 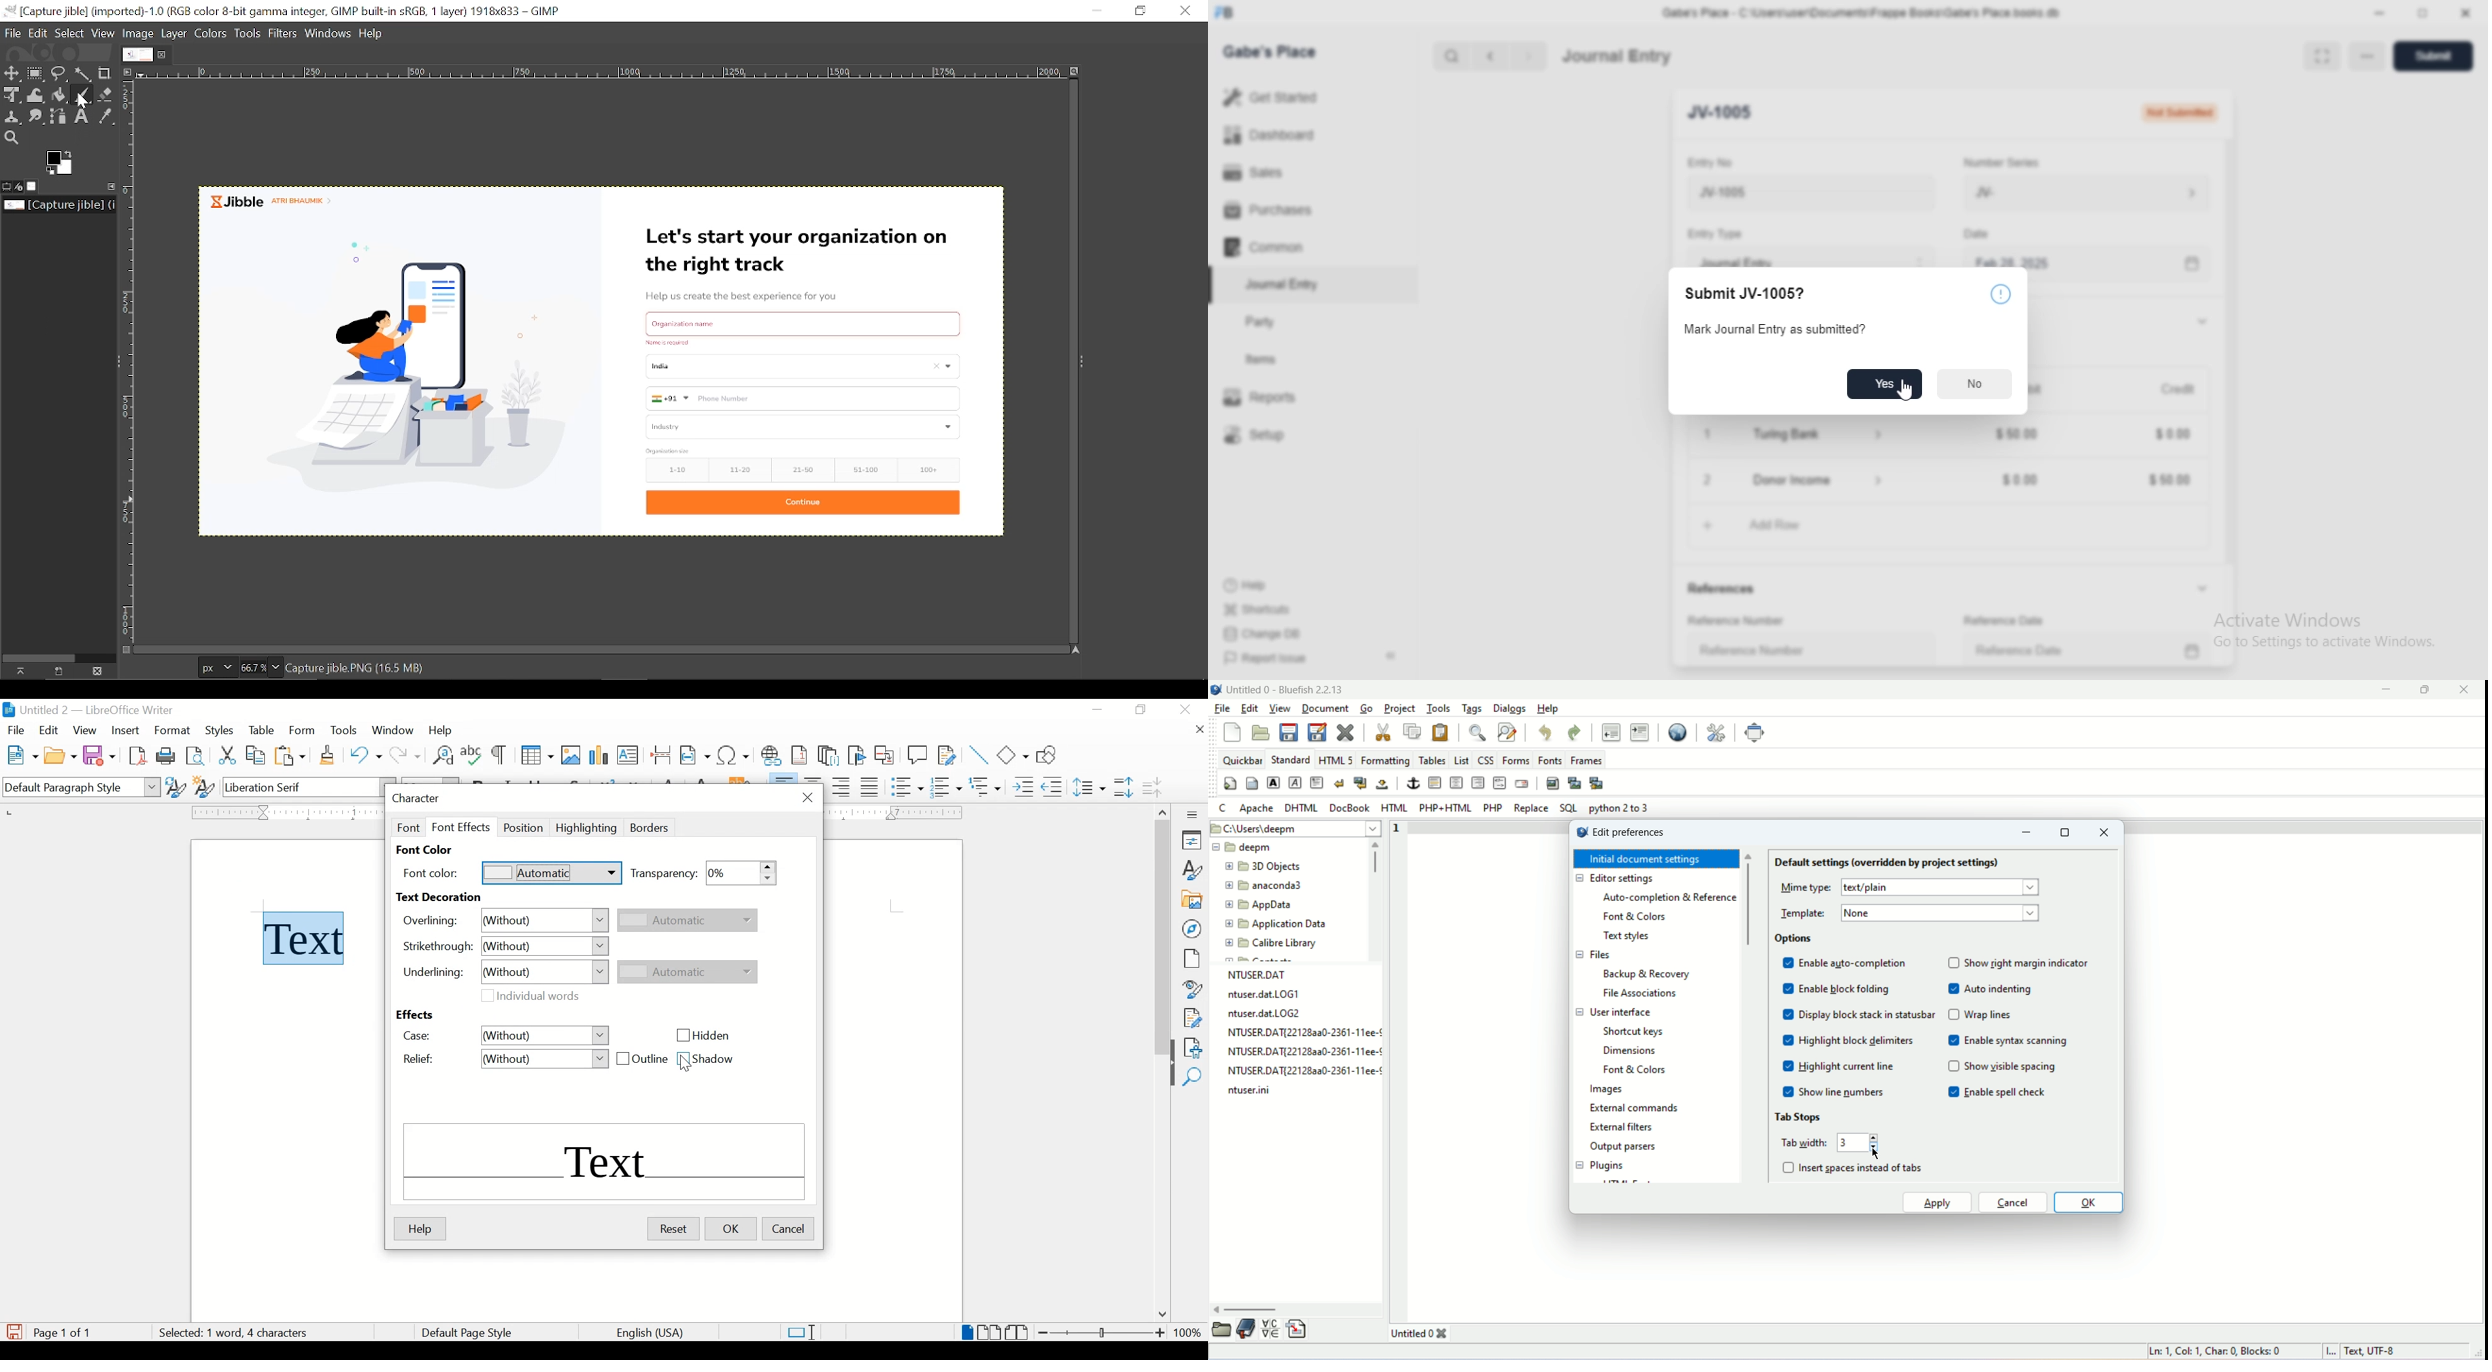 What do you see at coordinates (1746, 294) in the screenshot?
I see `Submit JV-1005?` at bounding box center [1746, 294].